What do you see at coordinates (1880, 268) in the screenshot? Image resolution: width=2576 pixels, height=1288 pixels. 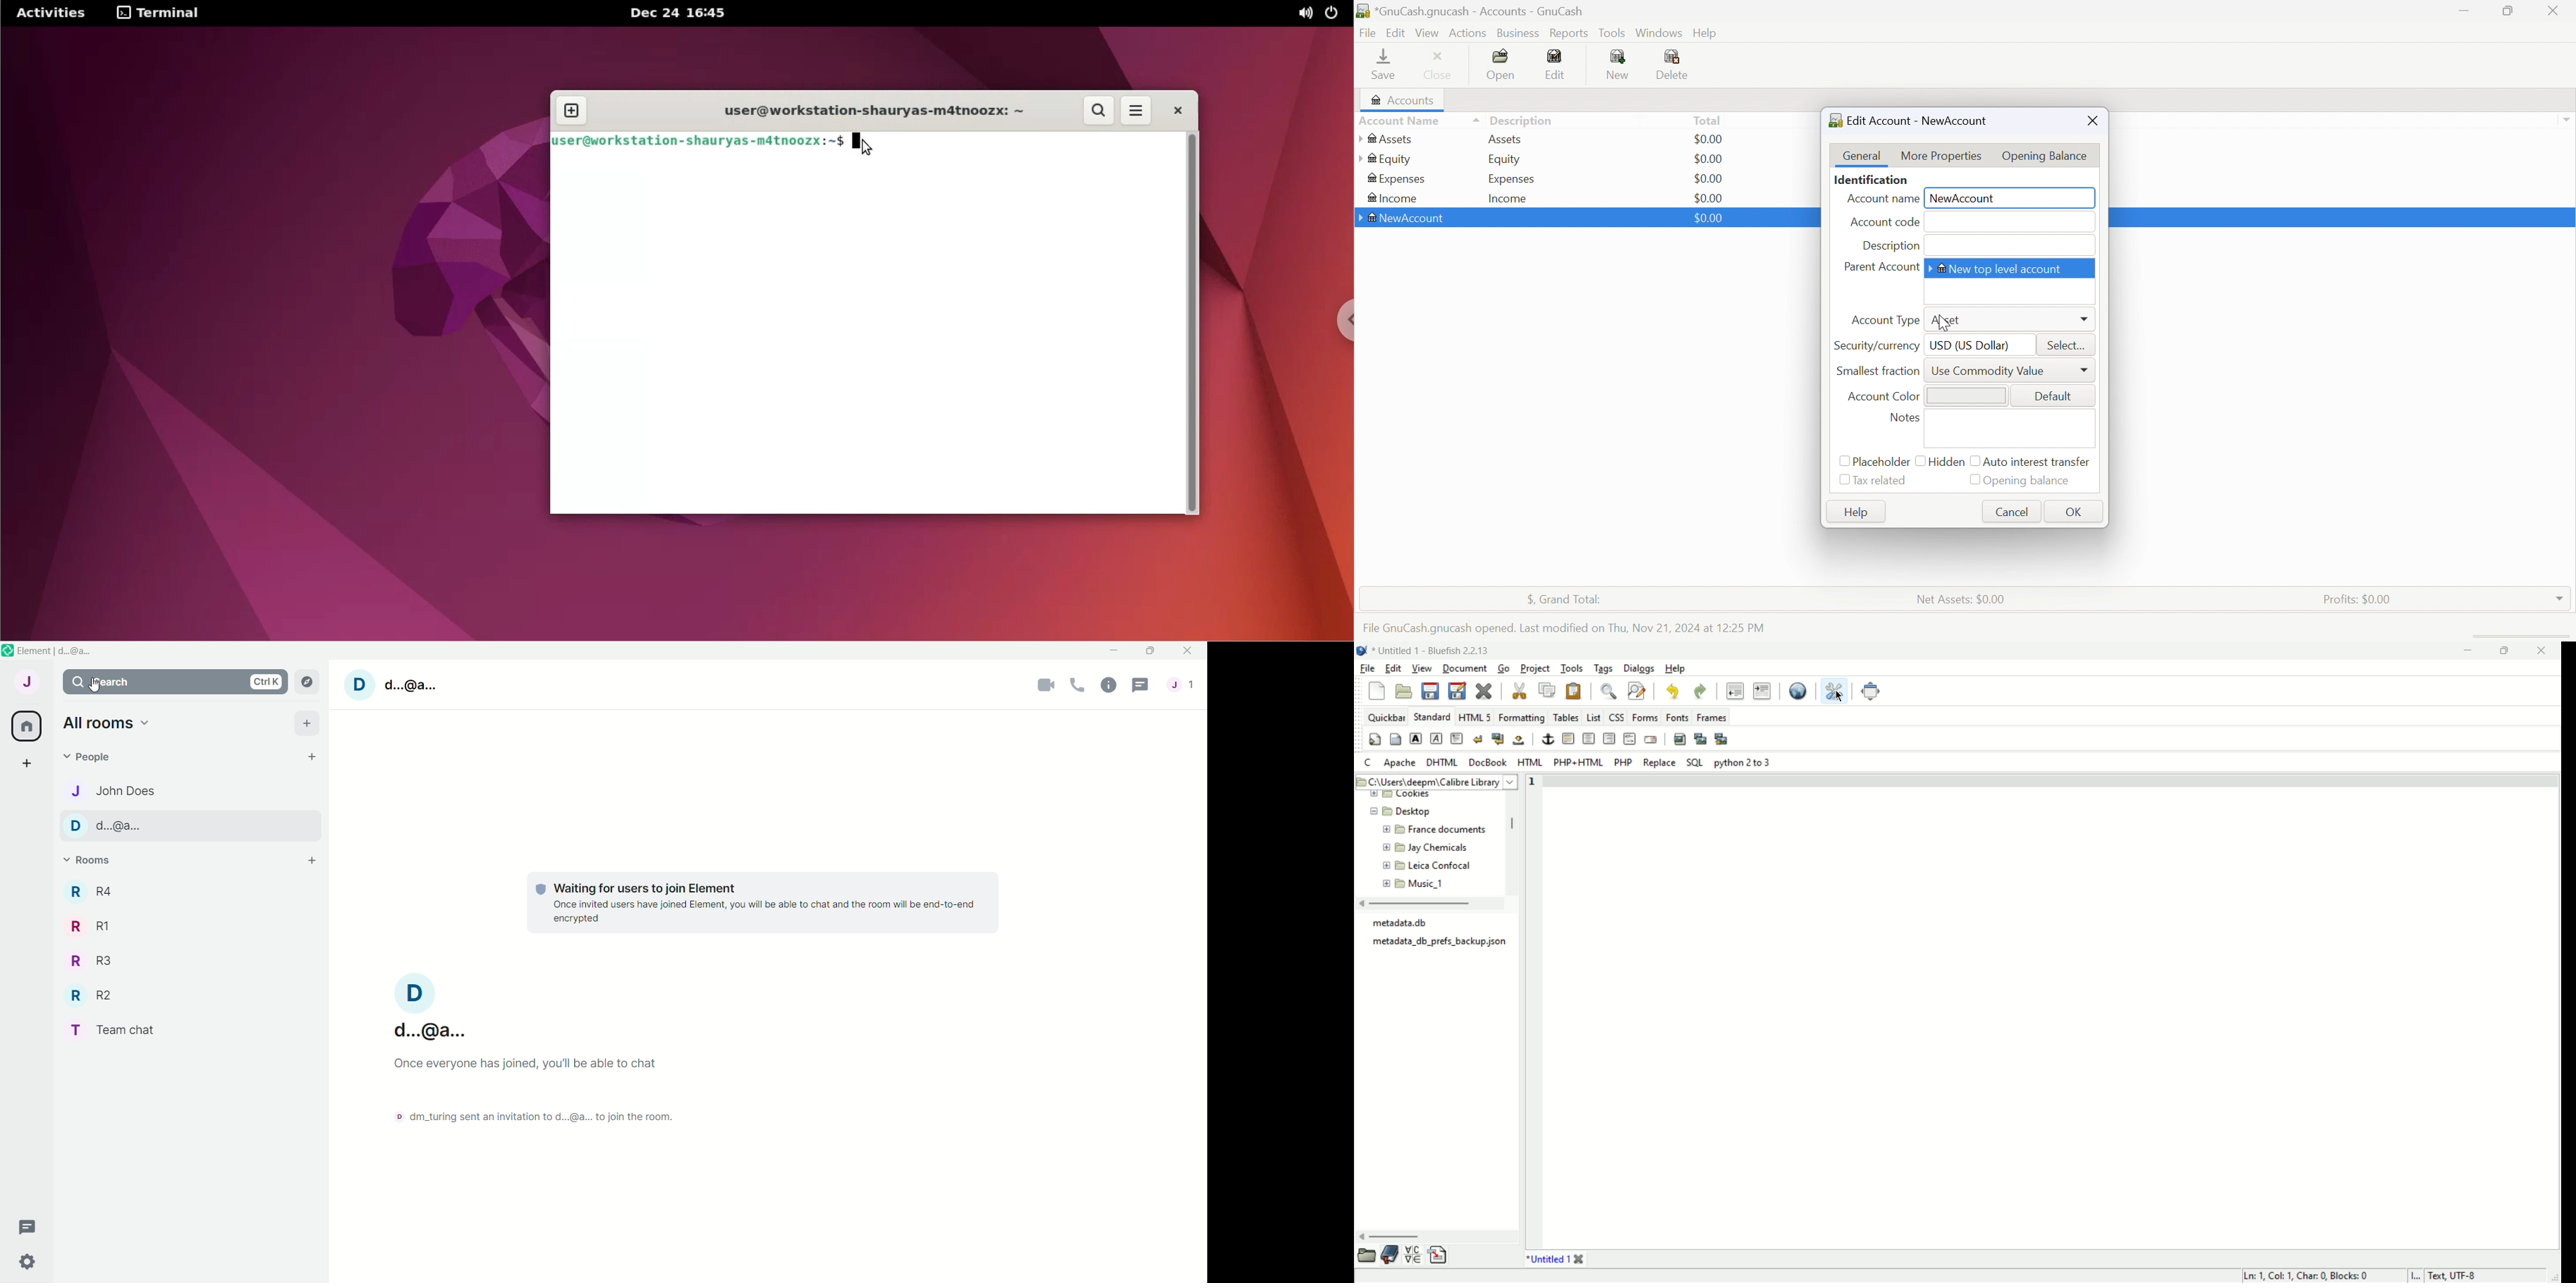 I see `Parent Account` at bounding box center [1880, 268].